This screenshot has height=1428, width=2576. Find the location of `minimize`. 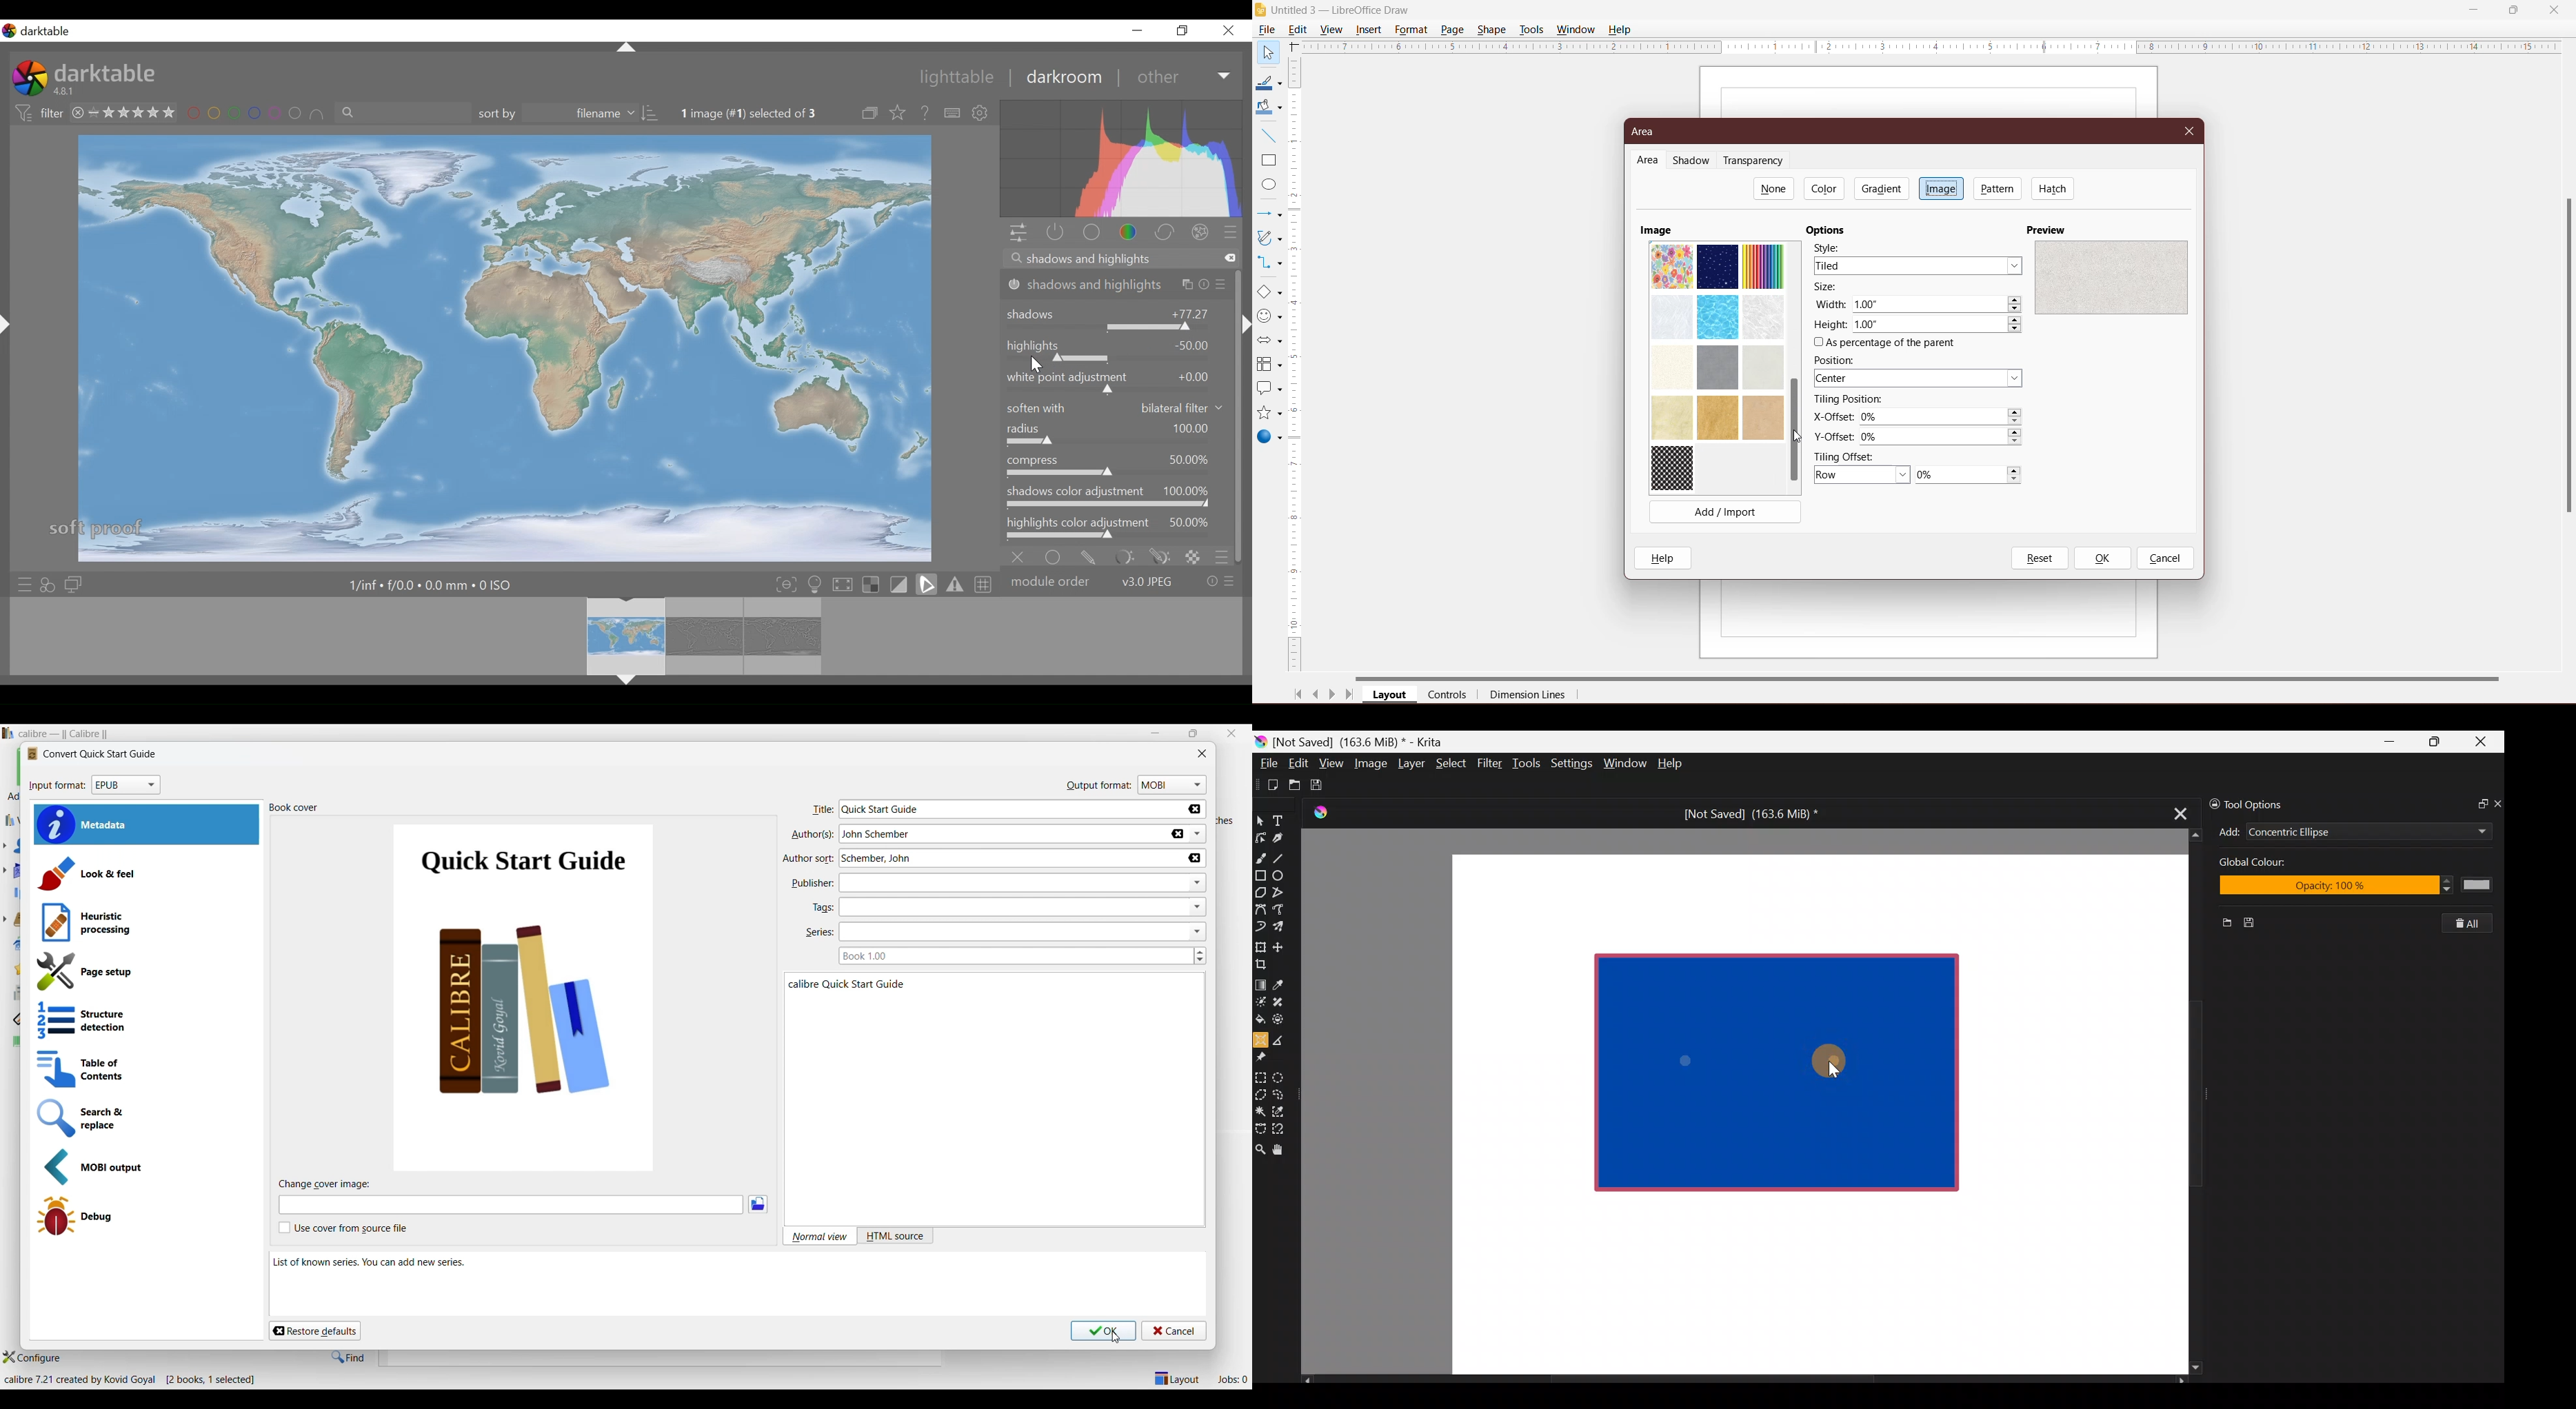

minimize is located at coordinates (1141, 30).